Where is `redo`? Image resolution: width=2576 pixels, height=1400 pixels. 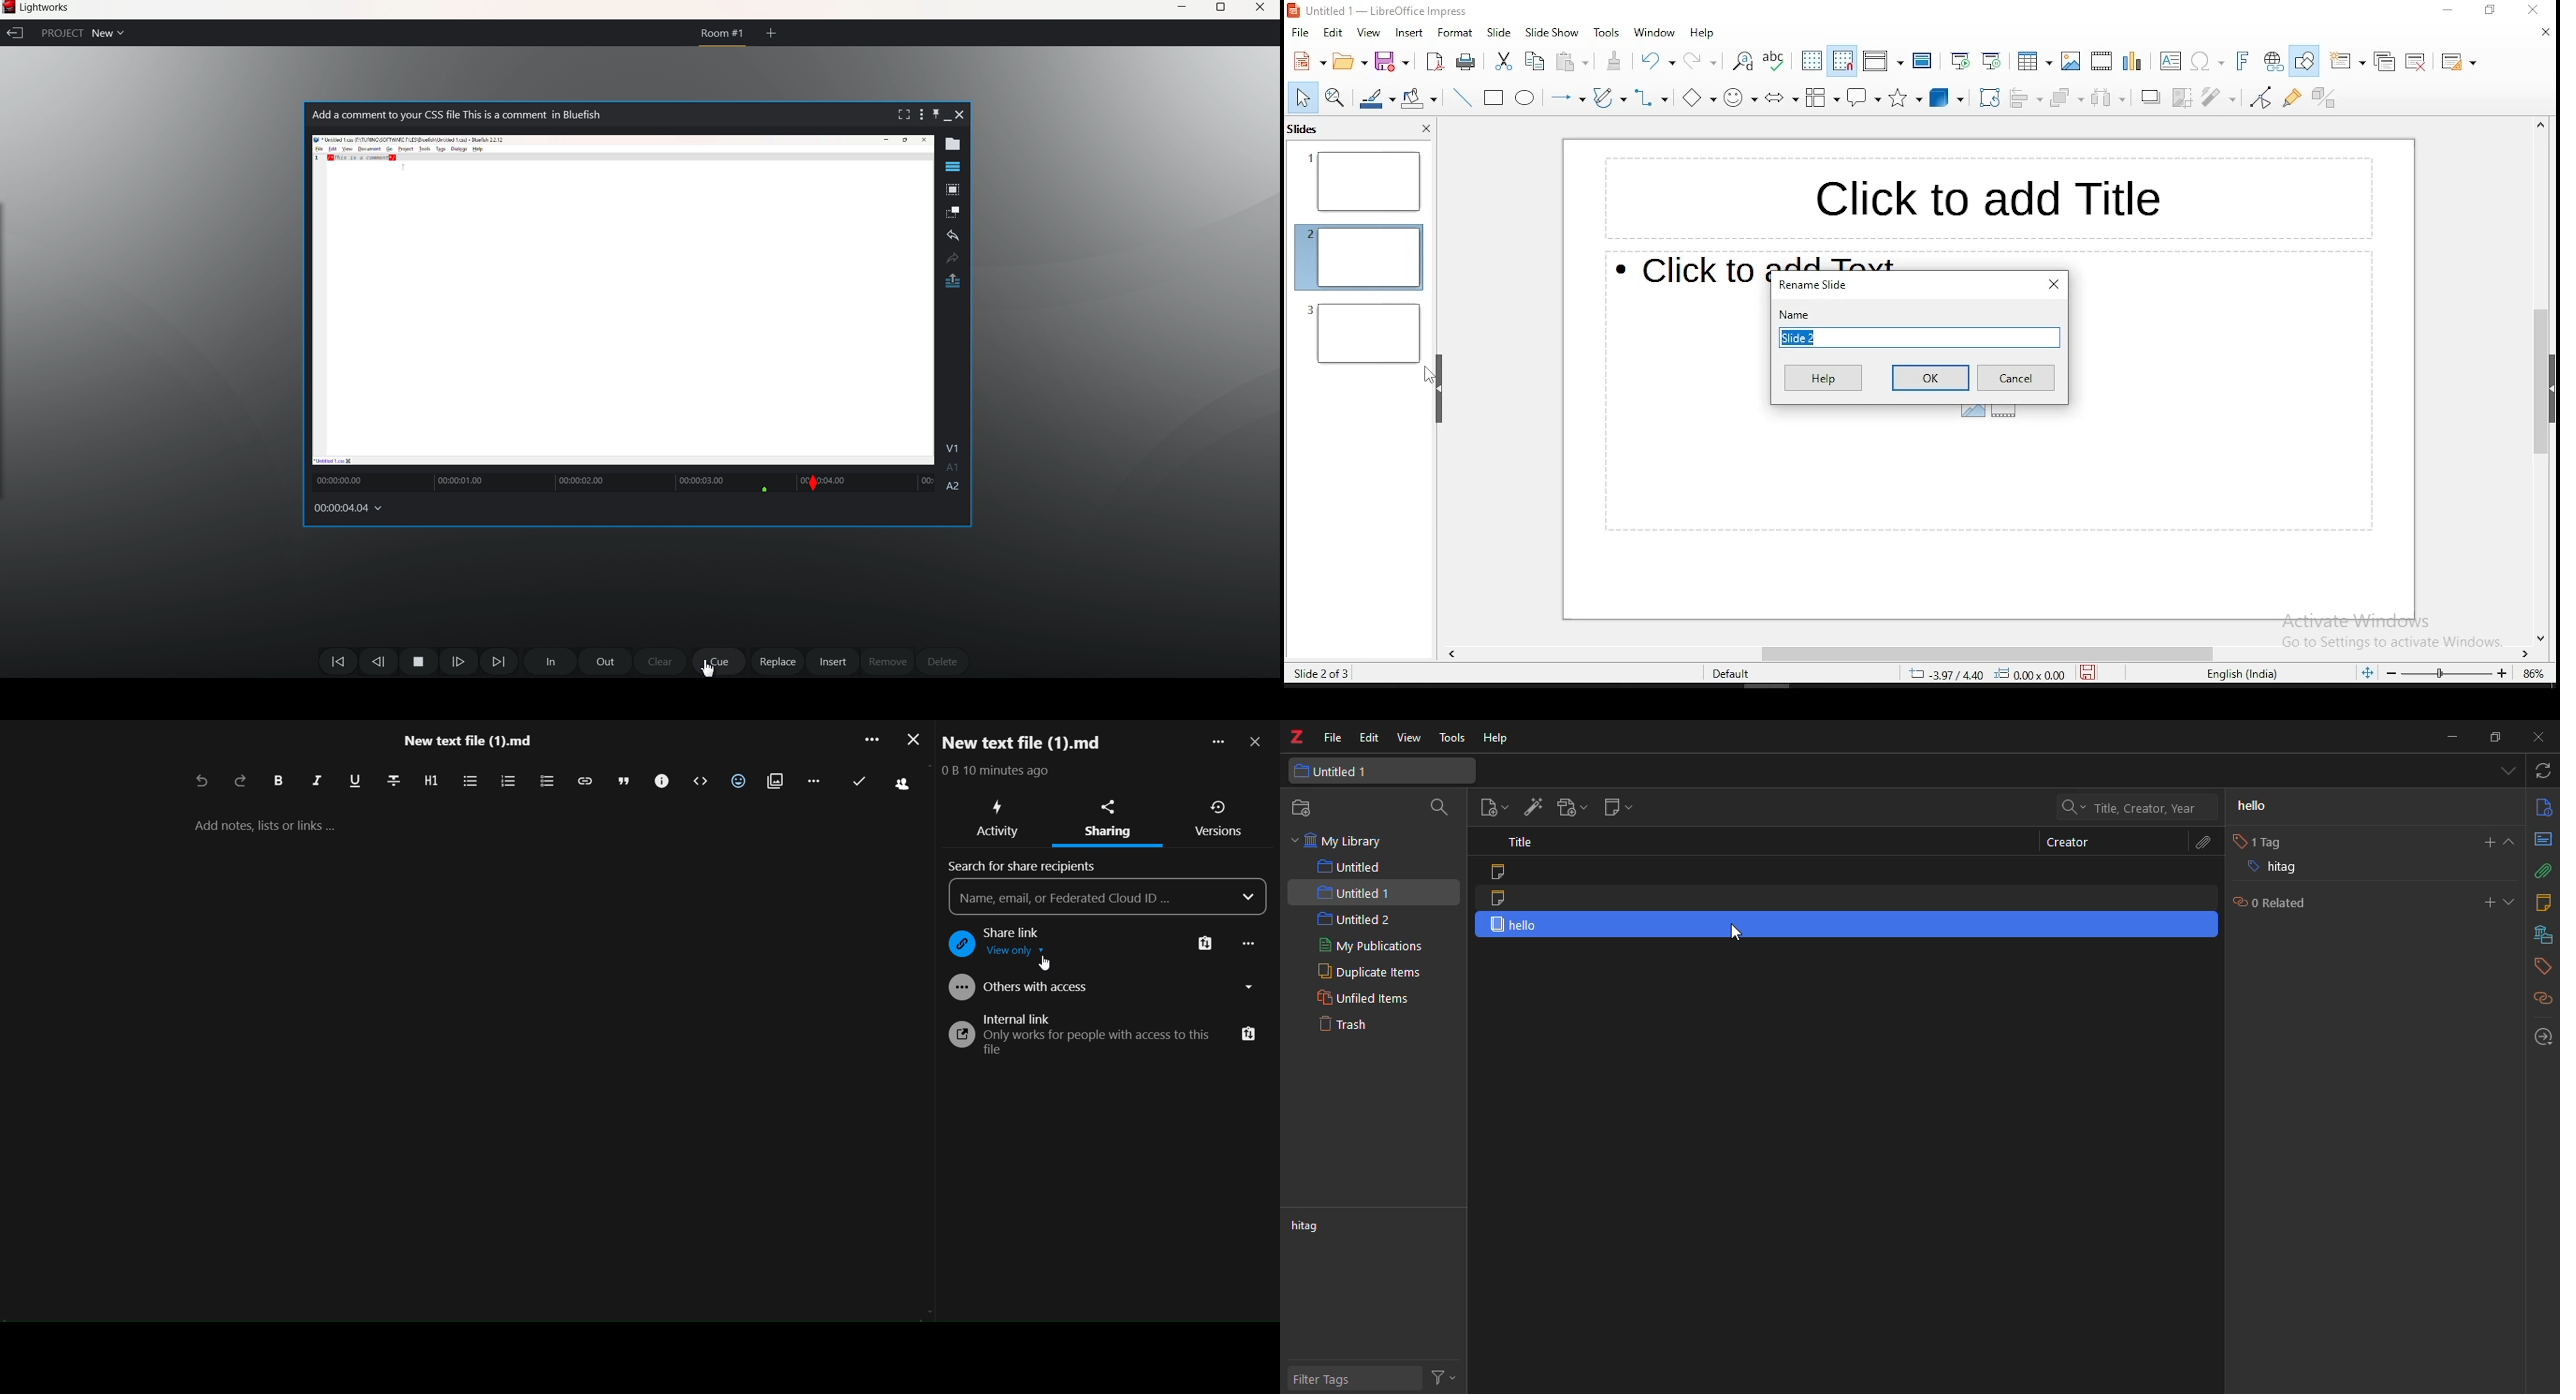 redo is located at coordinates (1701, 59).